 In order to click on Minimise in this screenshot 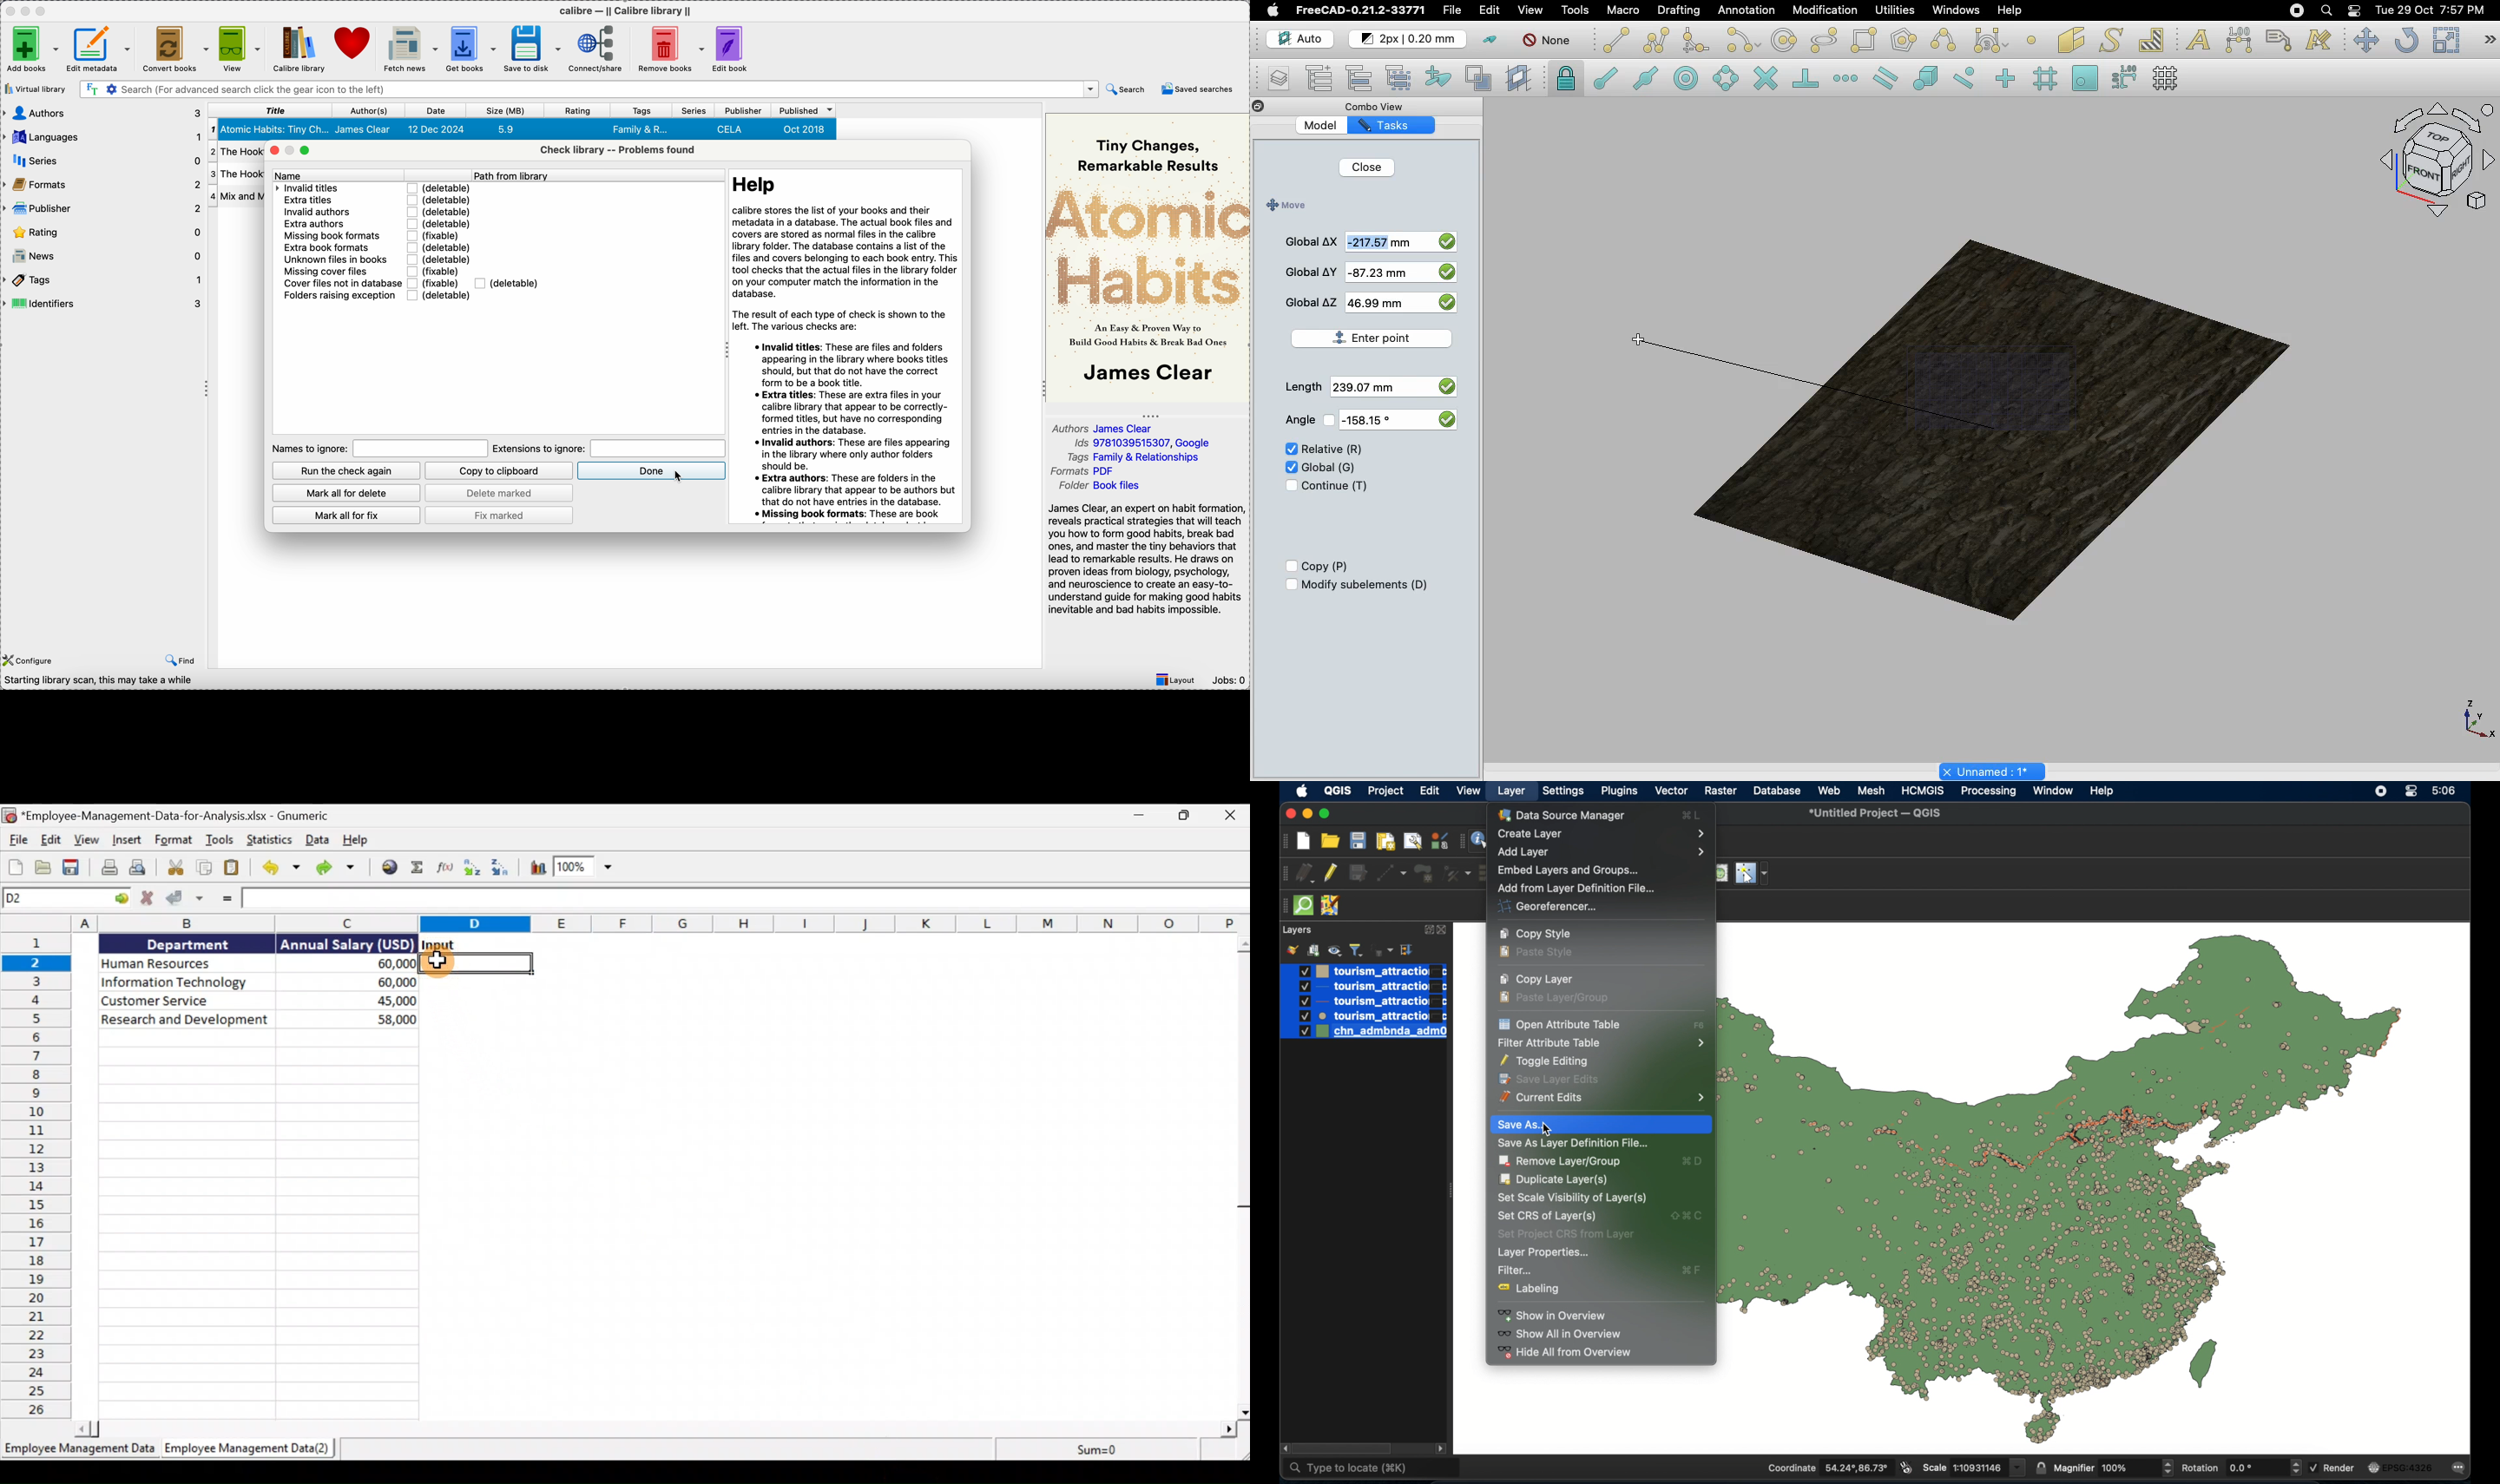, I will do `click(1135, 815)`.